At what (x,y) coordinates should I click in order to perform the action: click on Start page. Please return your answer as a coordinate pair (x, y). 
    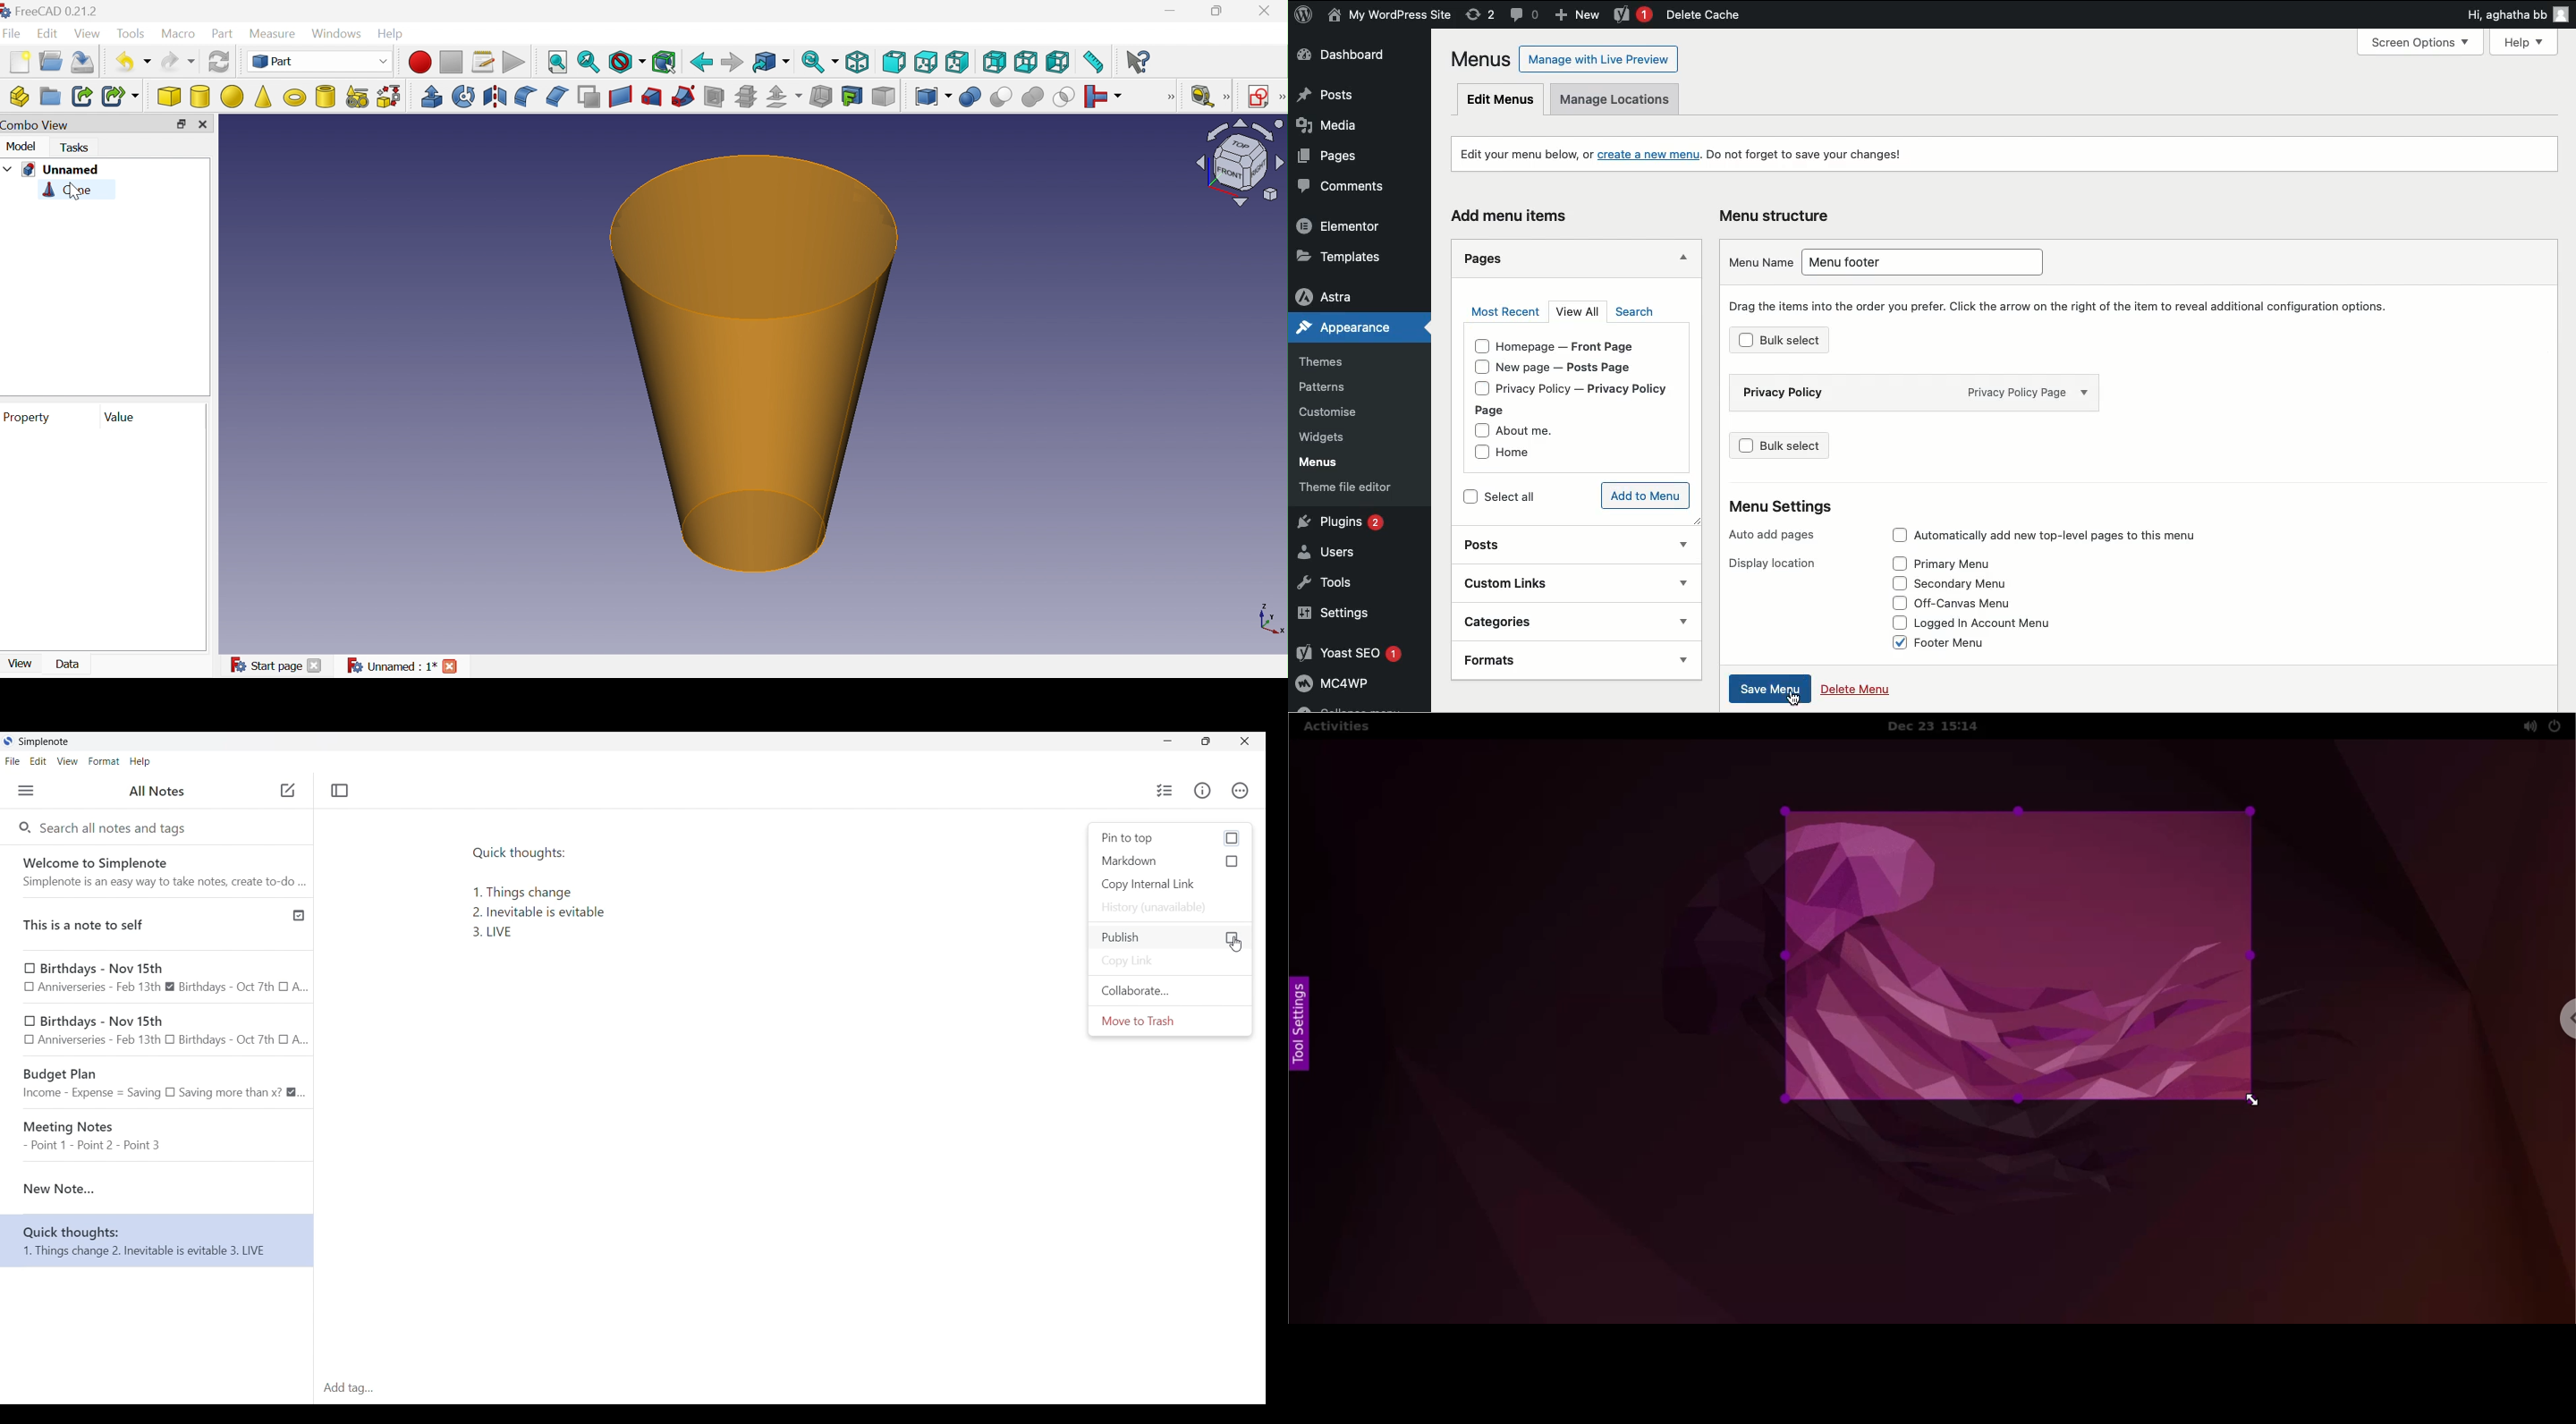
    Looking at the image, I should click on (265, 666).